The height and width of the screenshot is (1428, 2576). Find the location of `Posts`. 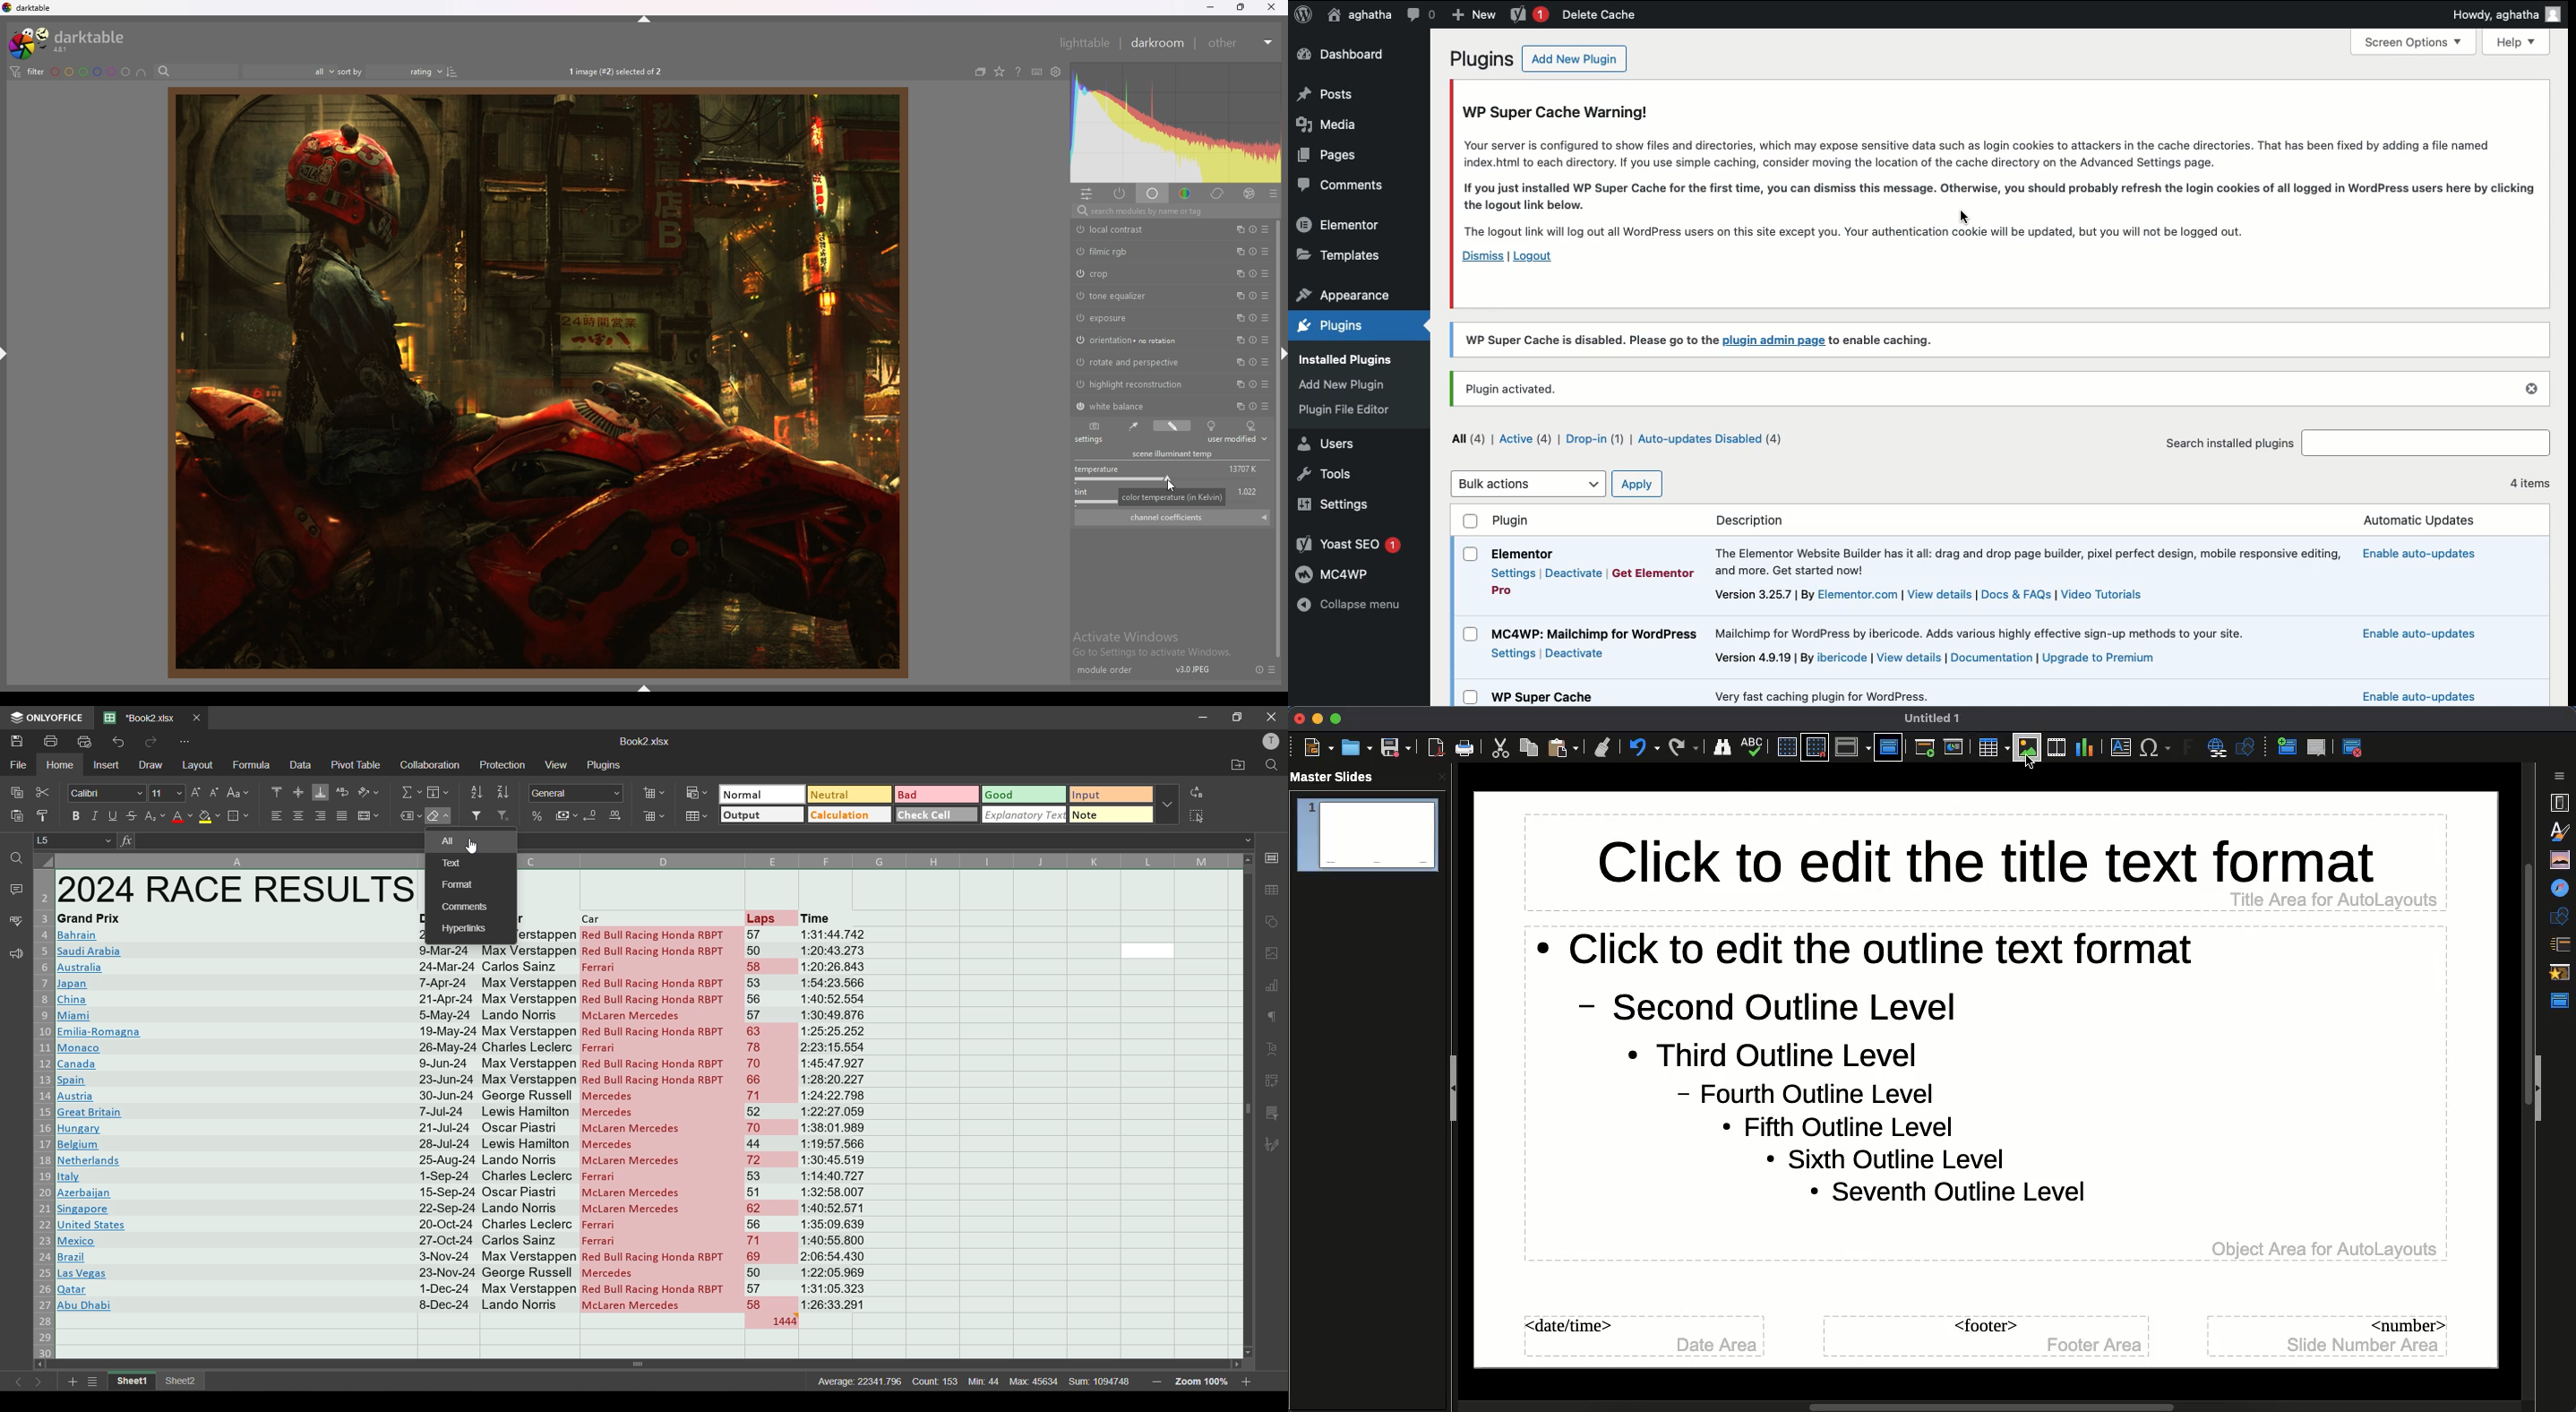

Posts is located at coordinates (1327, 93).